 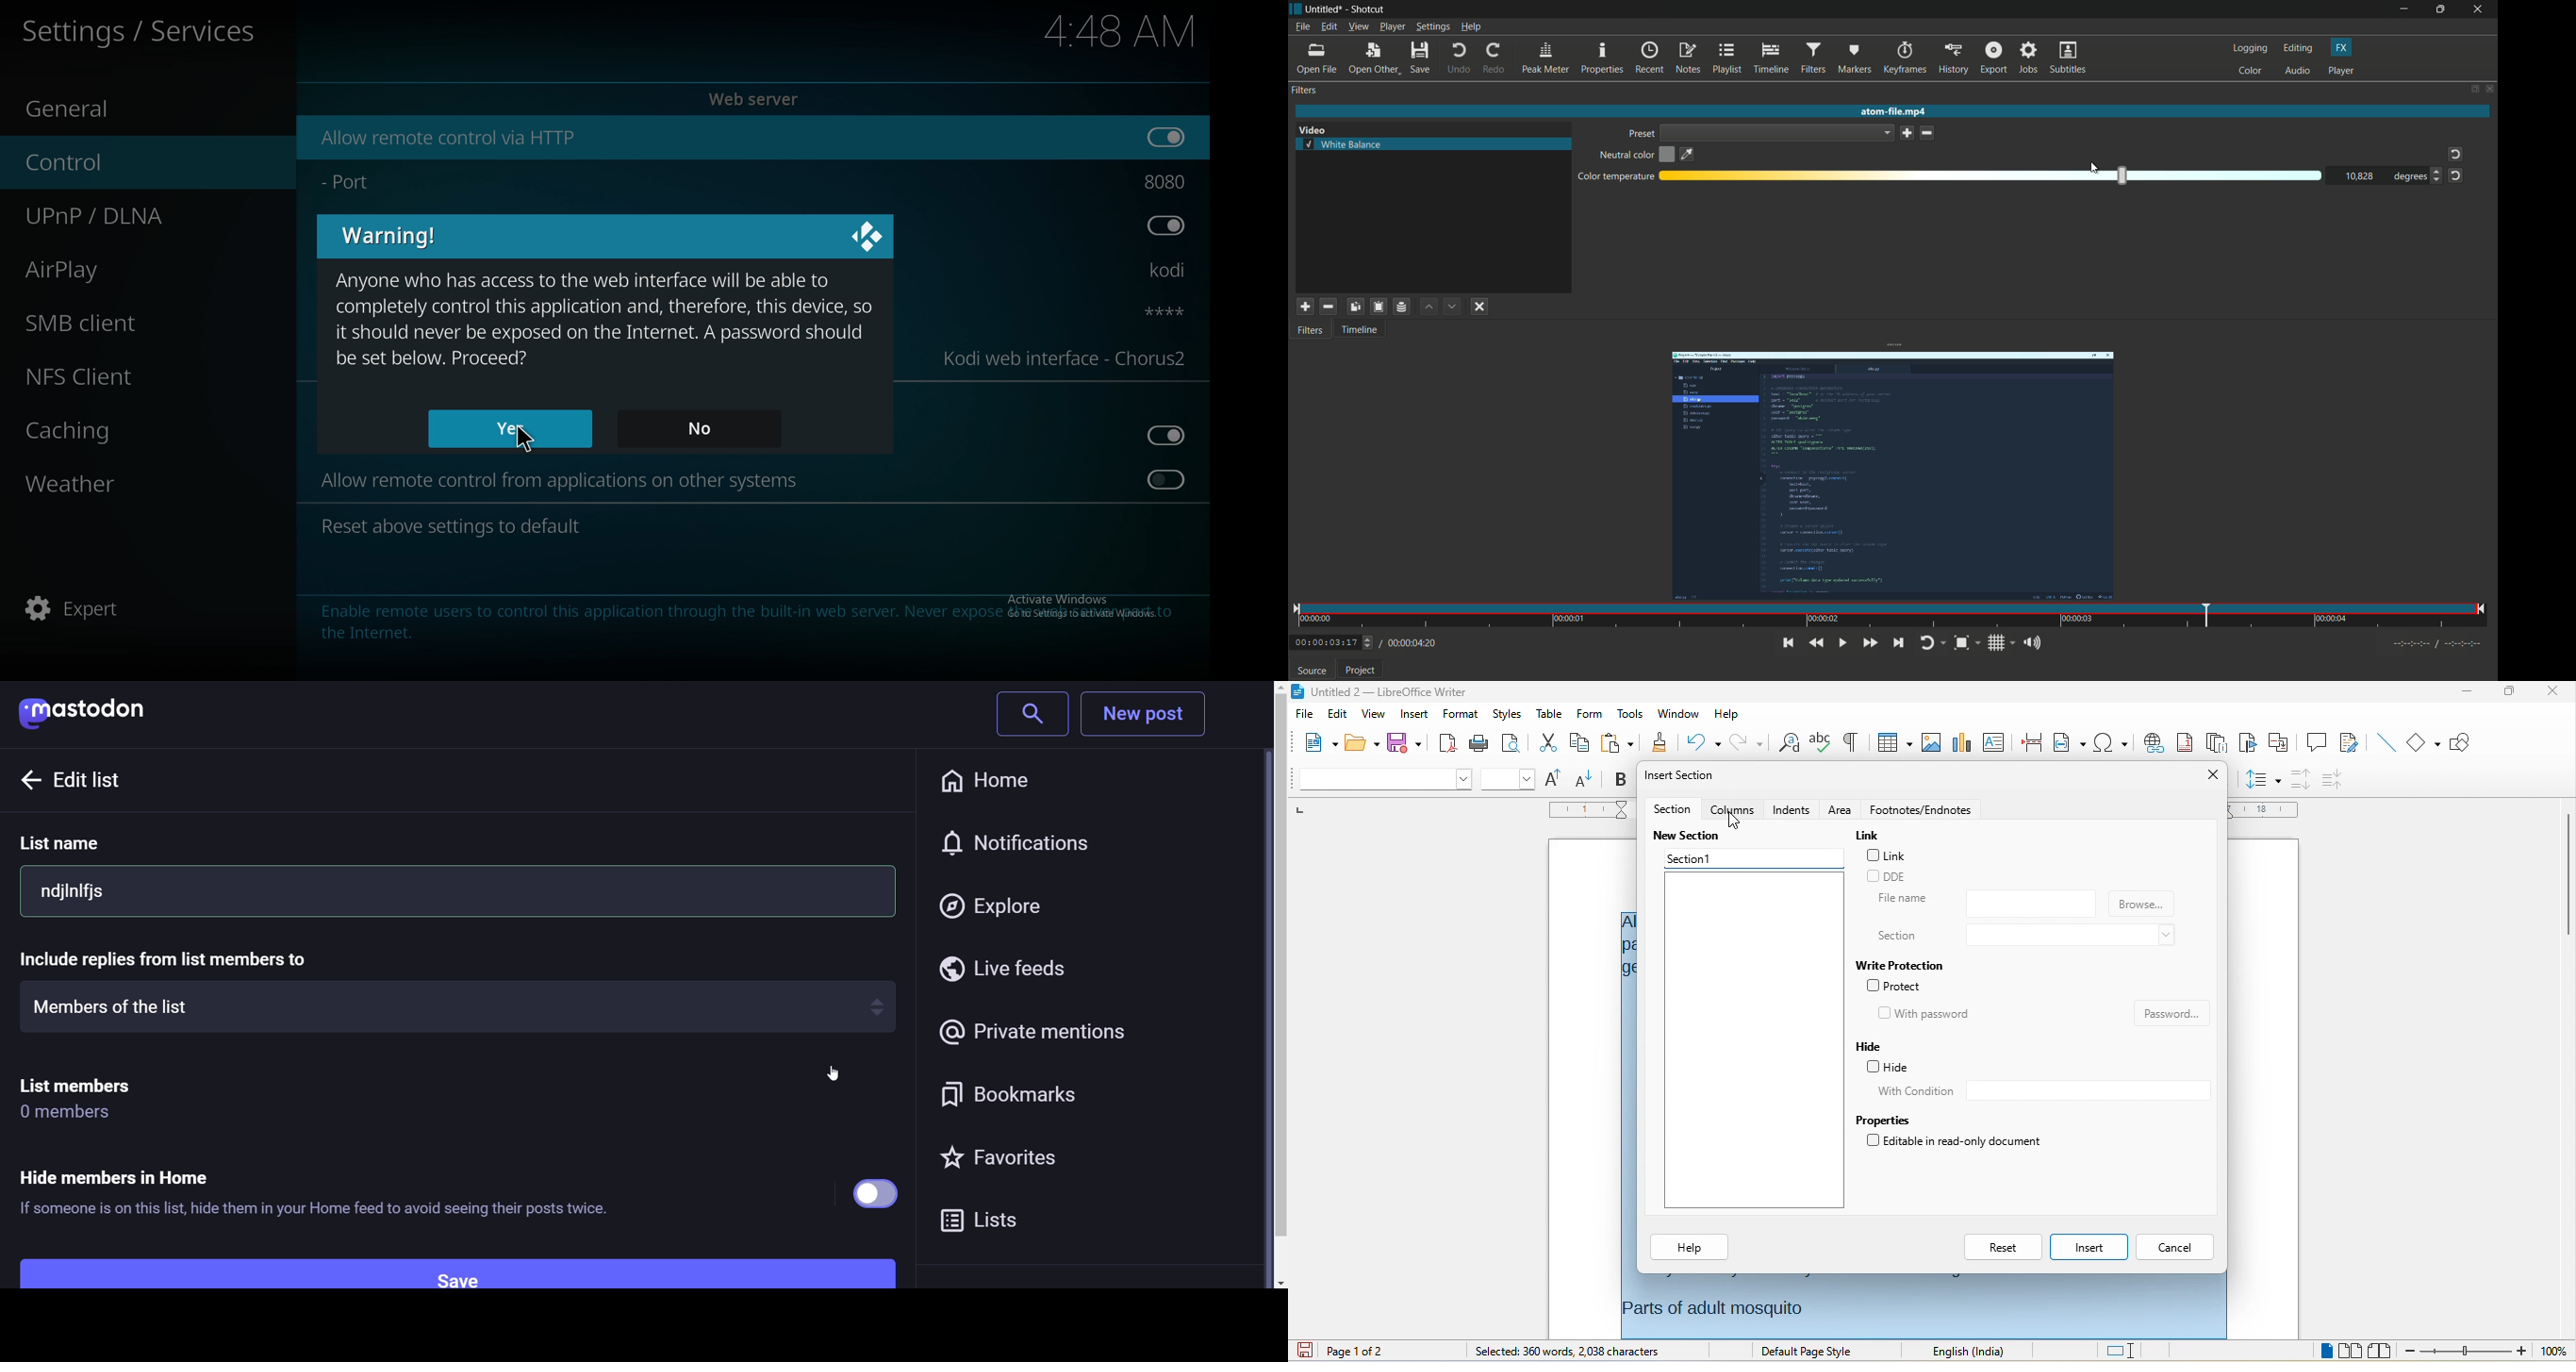 I want to click on If someone is on this list, hide them in your Home feed to avoid seeing their posts twice., so click(x=313, y=1207).